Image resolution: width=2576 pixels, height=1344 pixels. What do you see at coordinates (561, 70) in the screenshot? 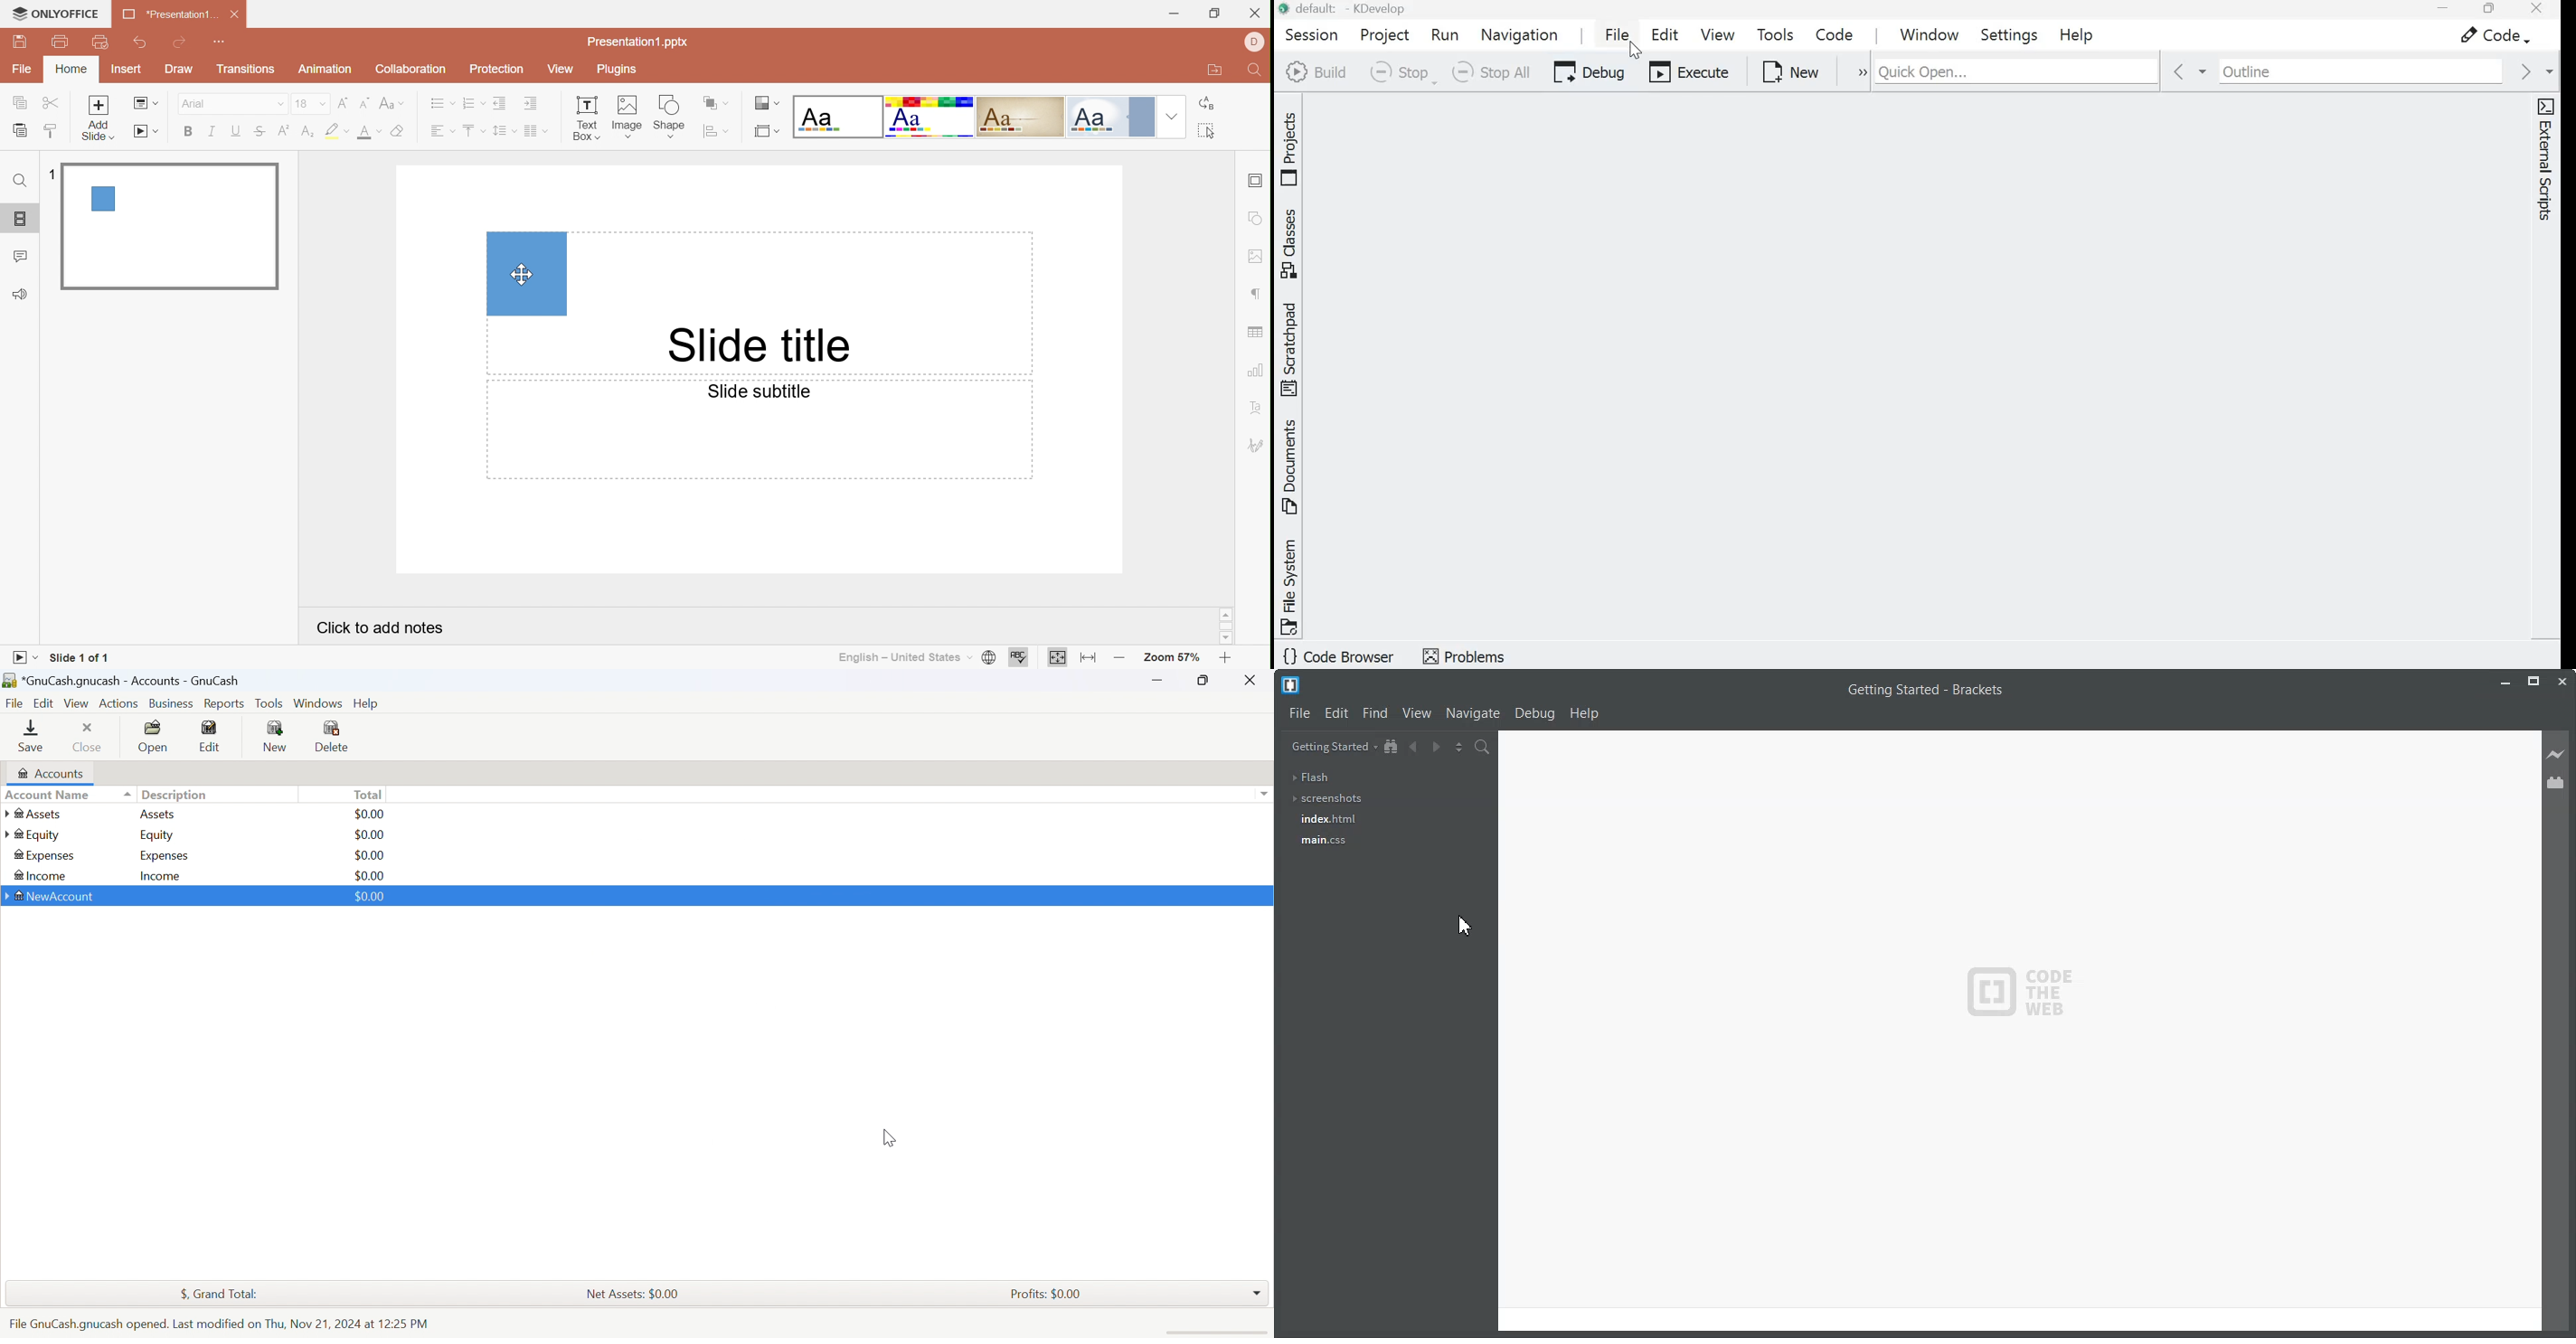
I see `View` at bounding box center [561, 70].